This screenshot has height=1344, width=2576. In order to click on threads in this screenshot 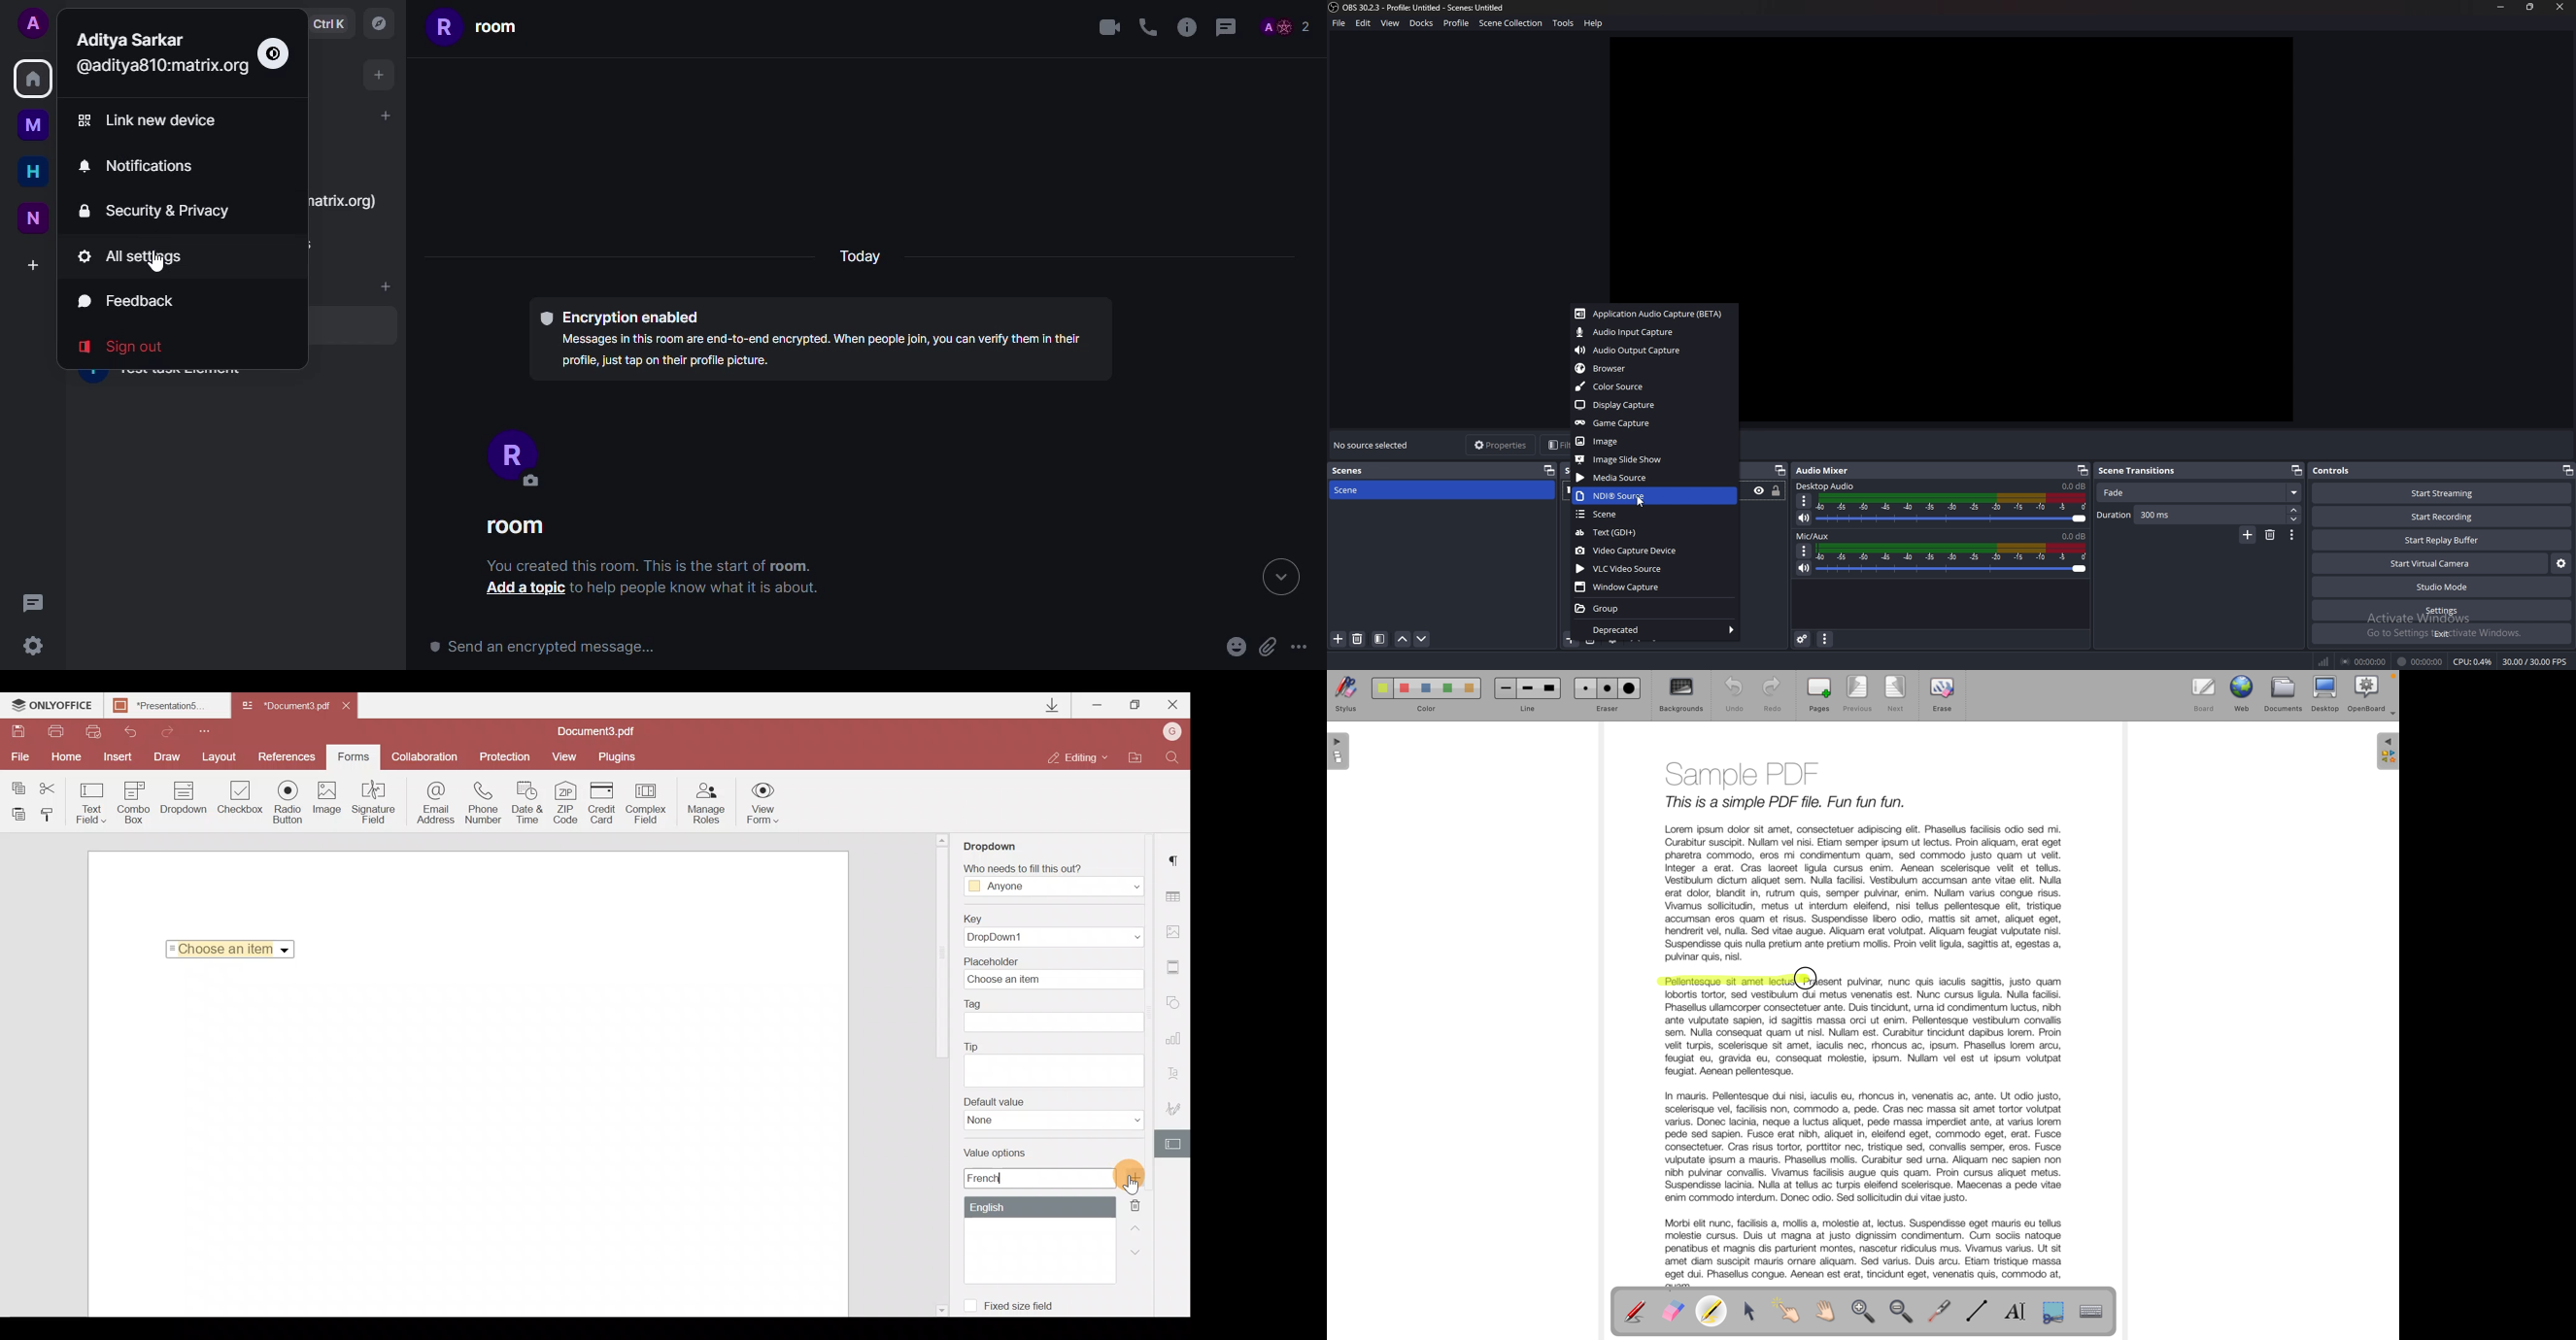, I will do `click(1227, 28)`.